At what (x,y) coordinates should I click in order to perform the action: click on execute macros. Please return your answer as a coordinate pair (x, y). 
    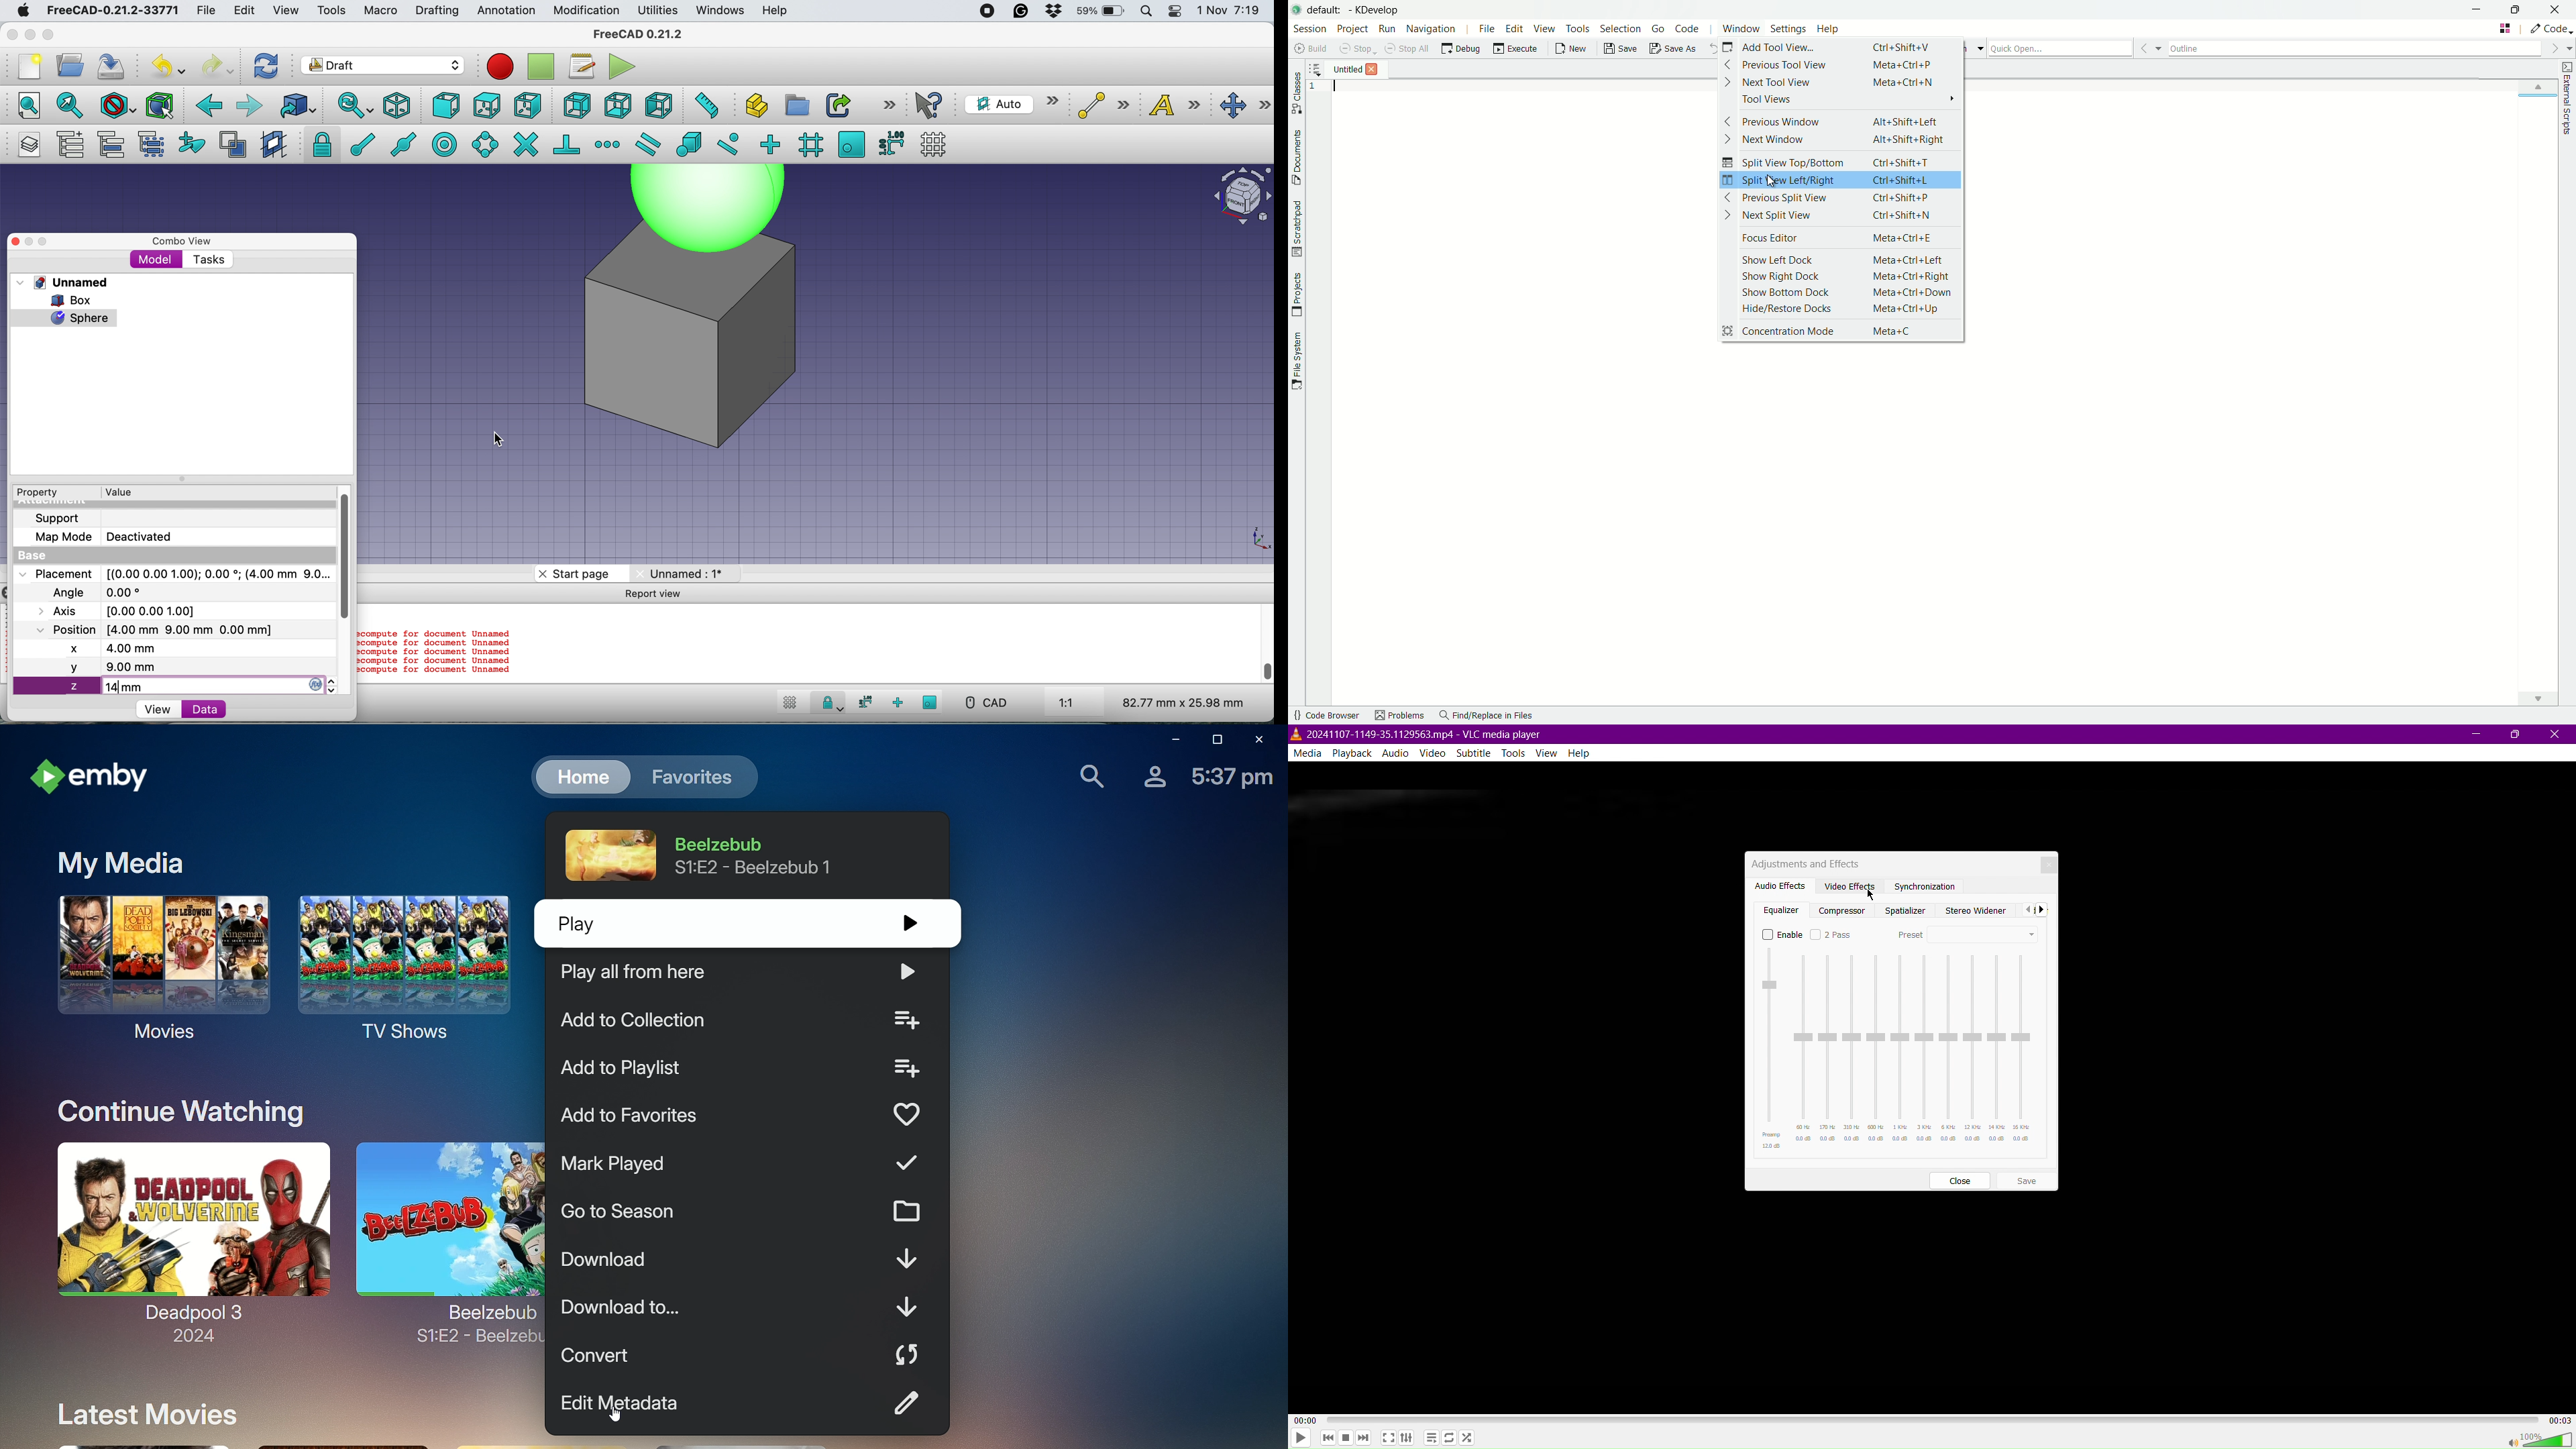
    Looking at the image, I should click on (623, 66).